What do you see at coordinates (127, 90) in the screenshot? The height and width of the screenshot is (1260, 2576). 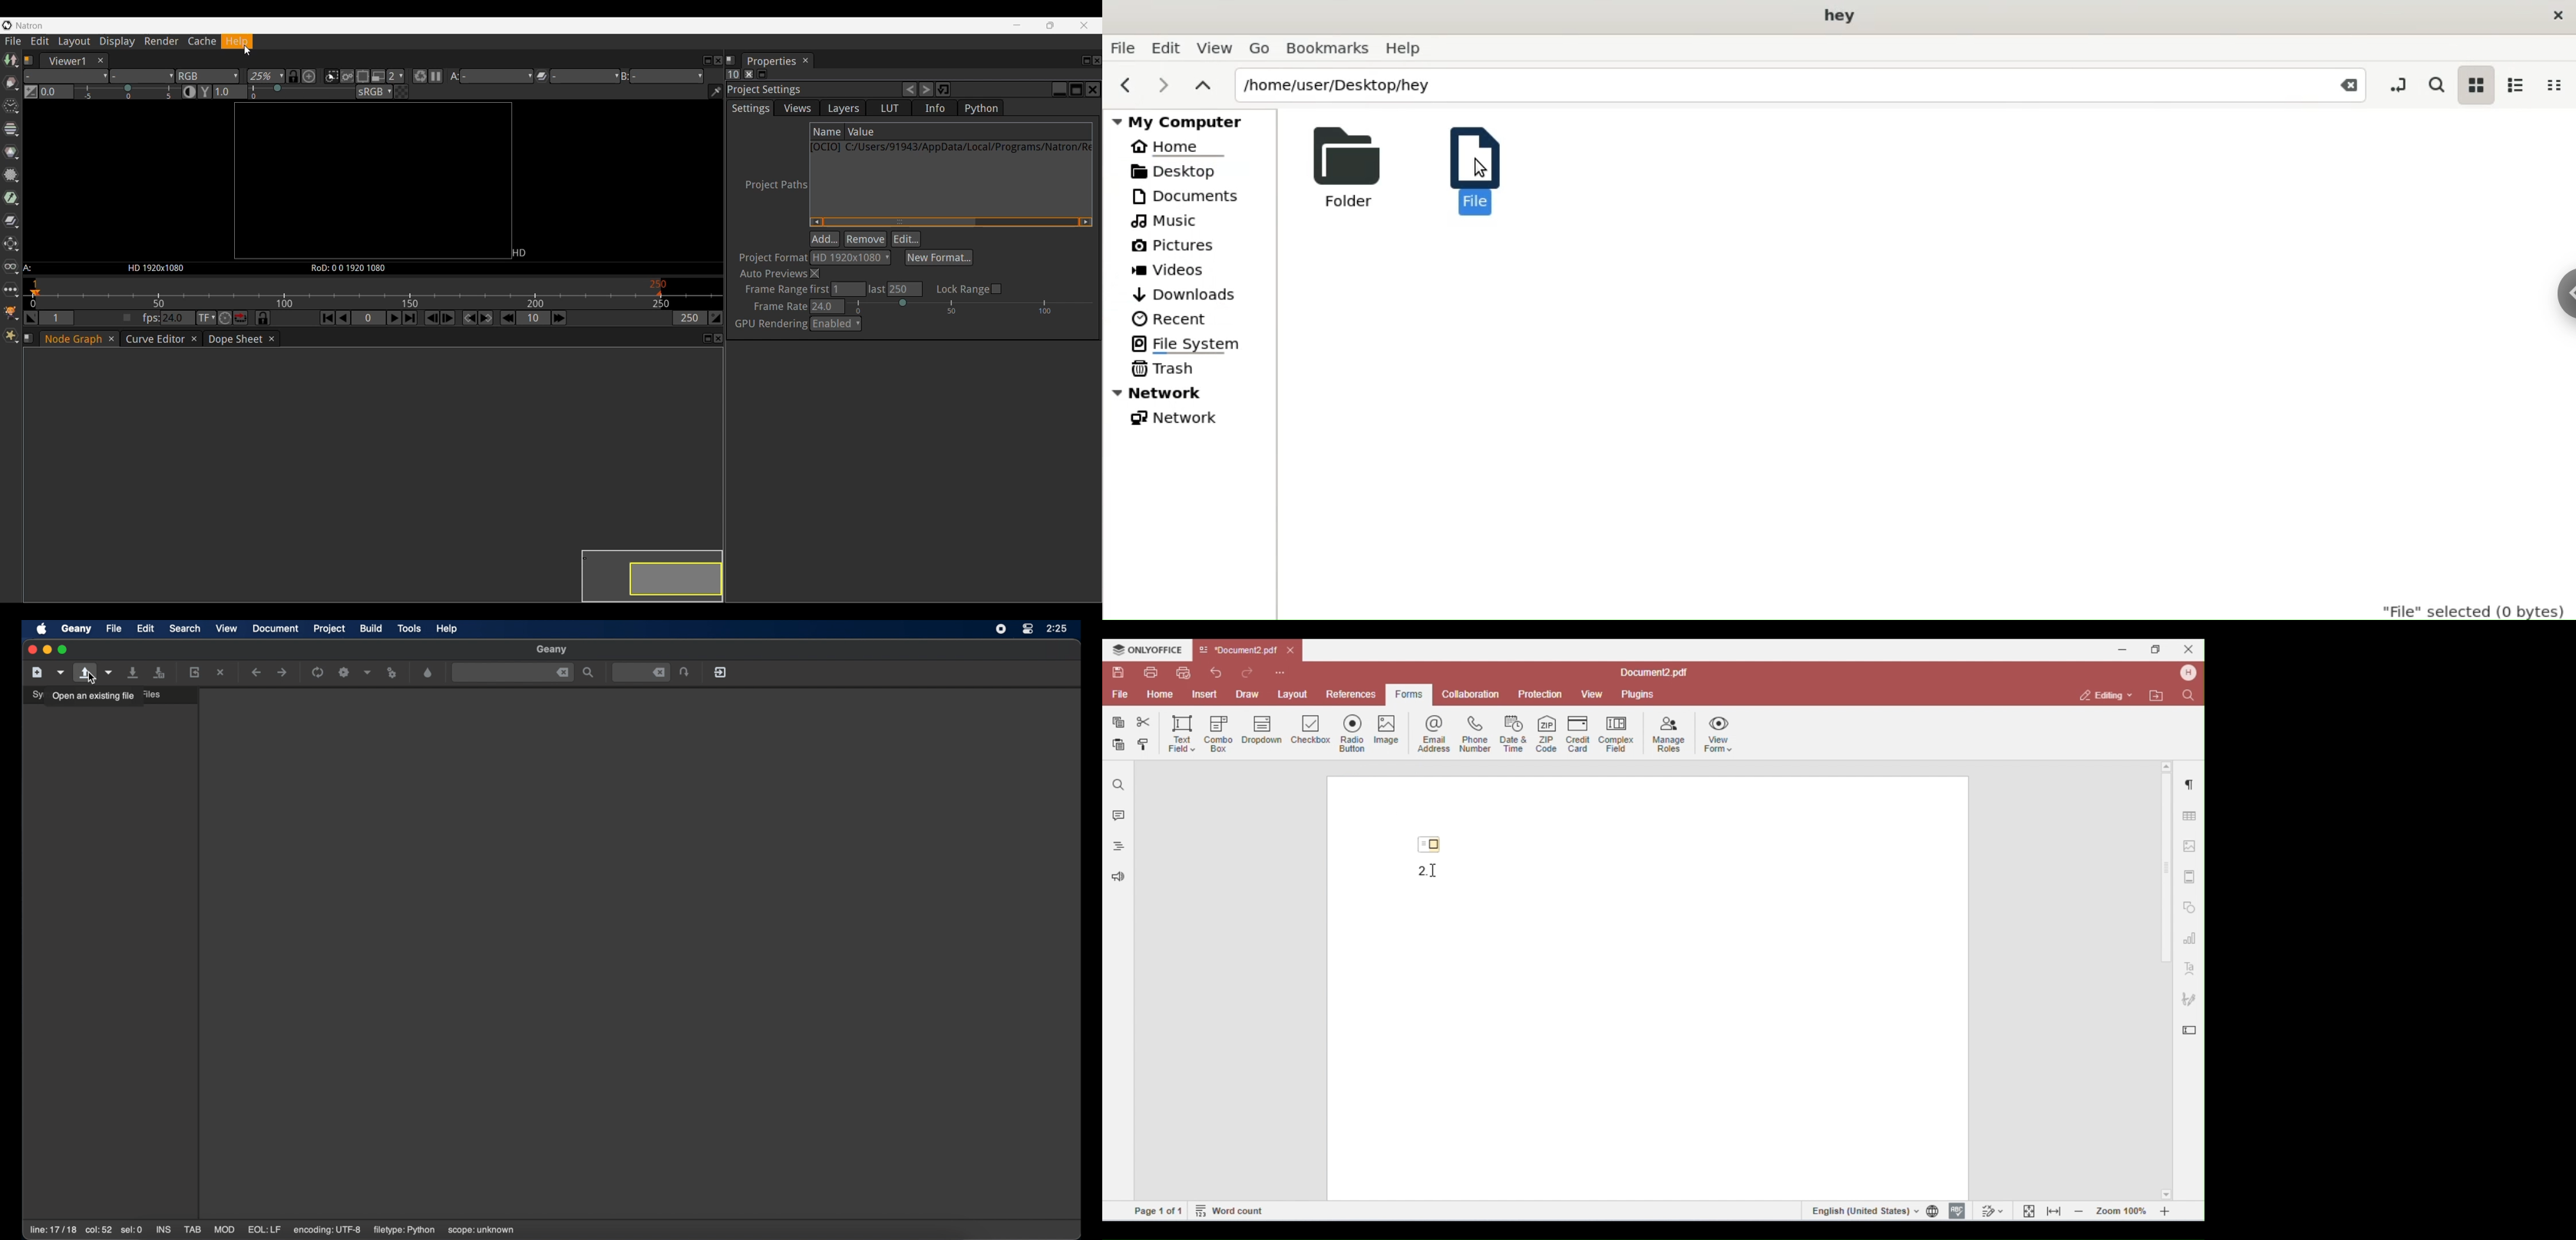 I see `Gain` at bounding box center [127, 90].